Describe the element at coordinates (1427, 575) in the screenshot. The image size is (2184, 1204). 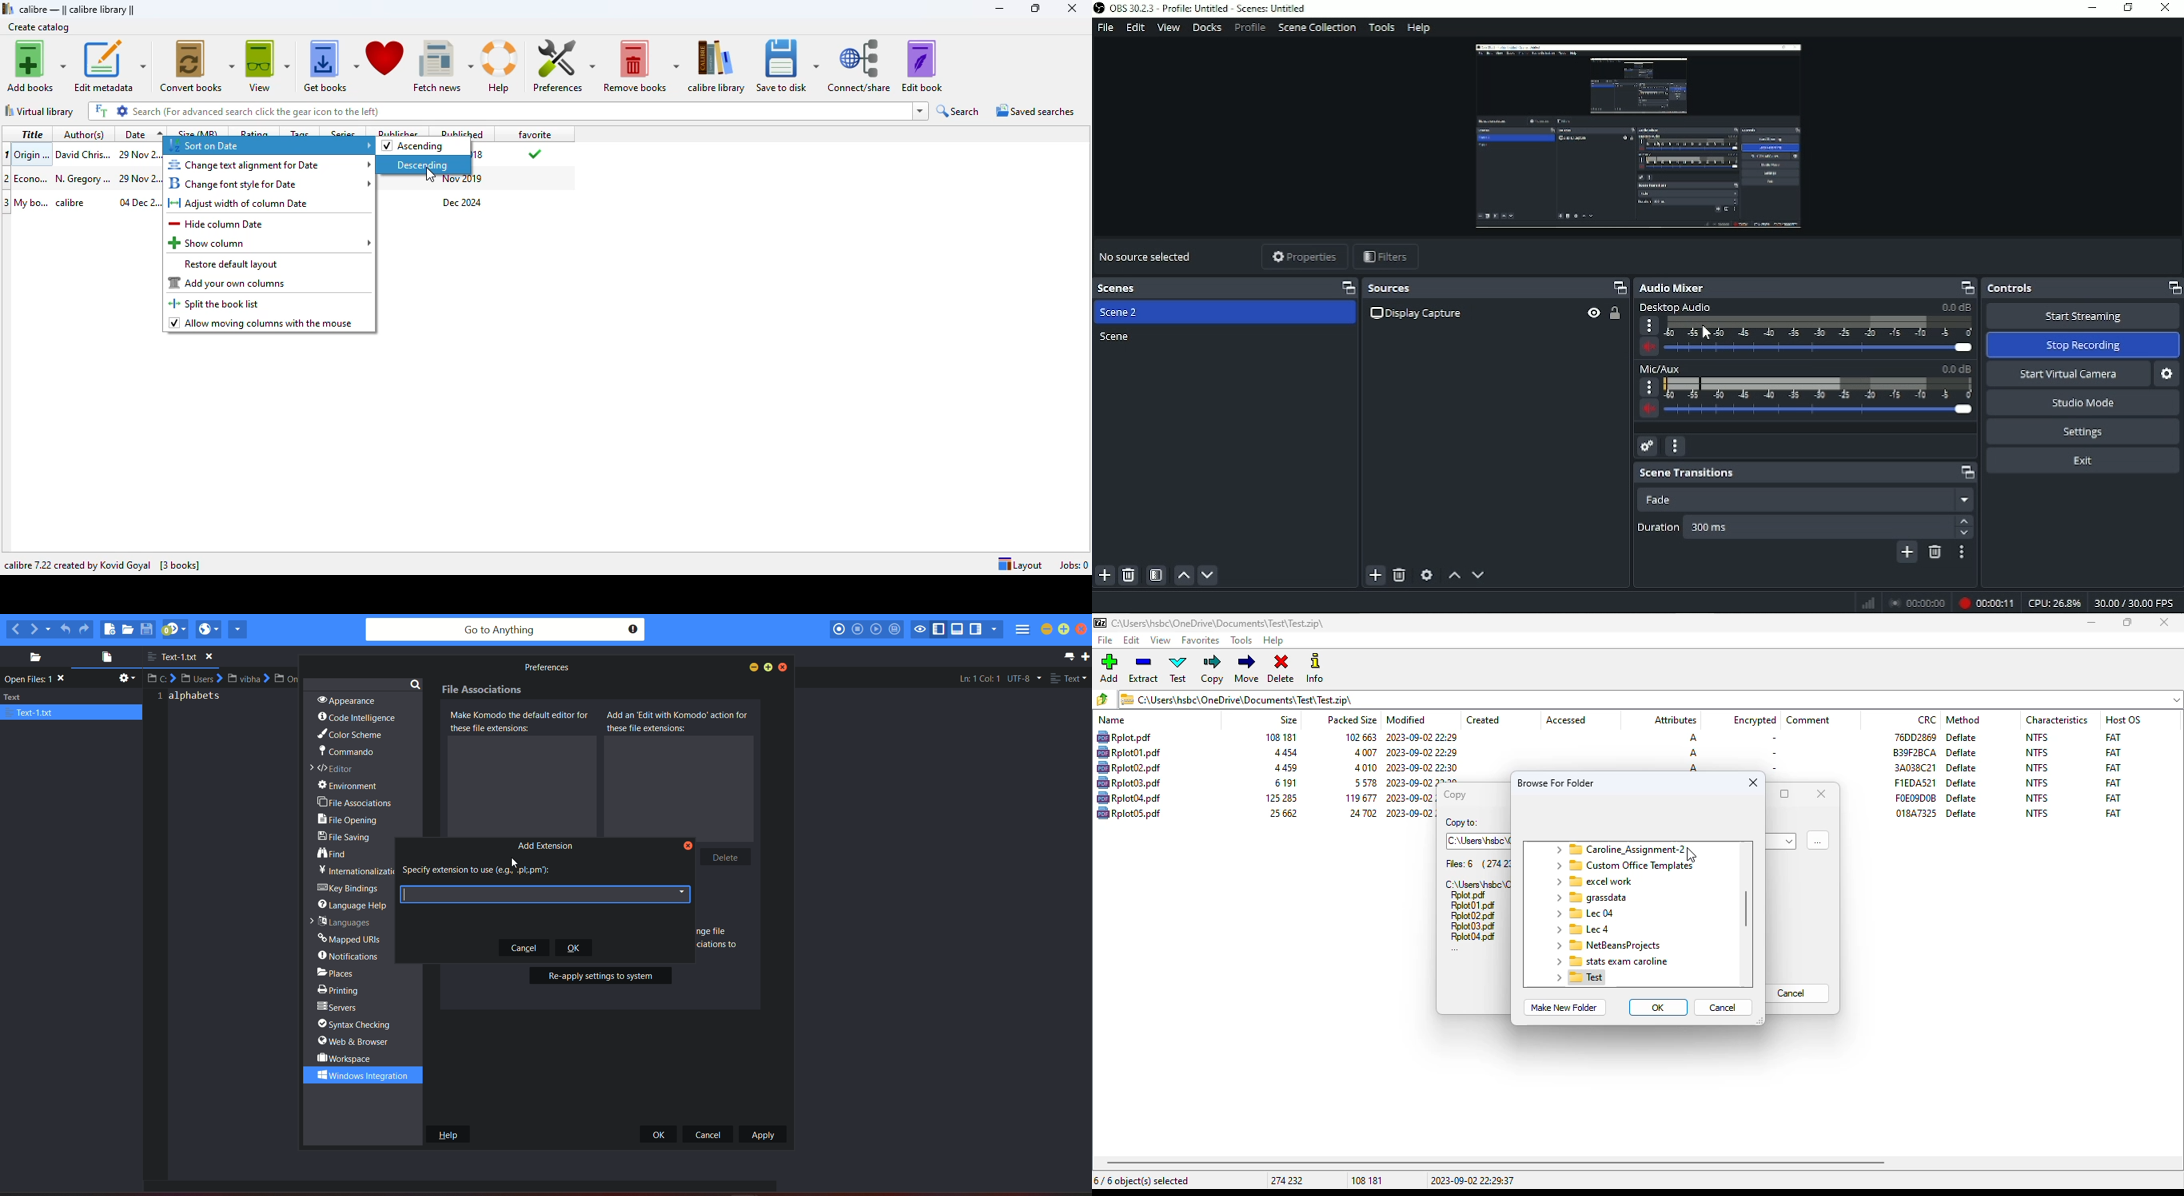
I see `Open source properties` at that location.